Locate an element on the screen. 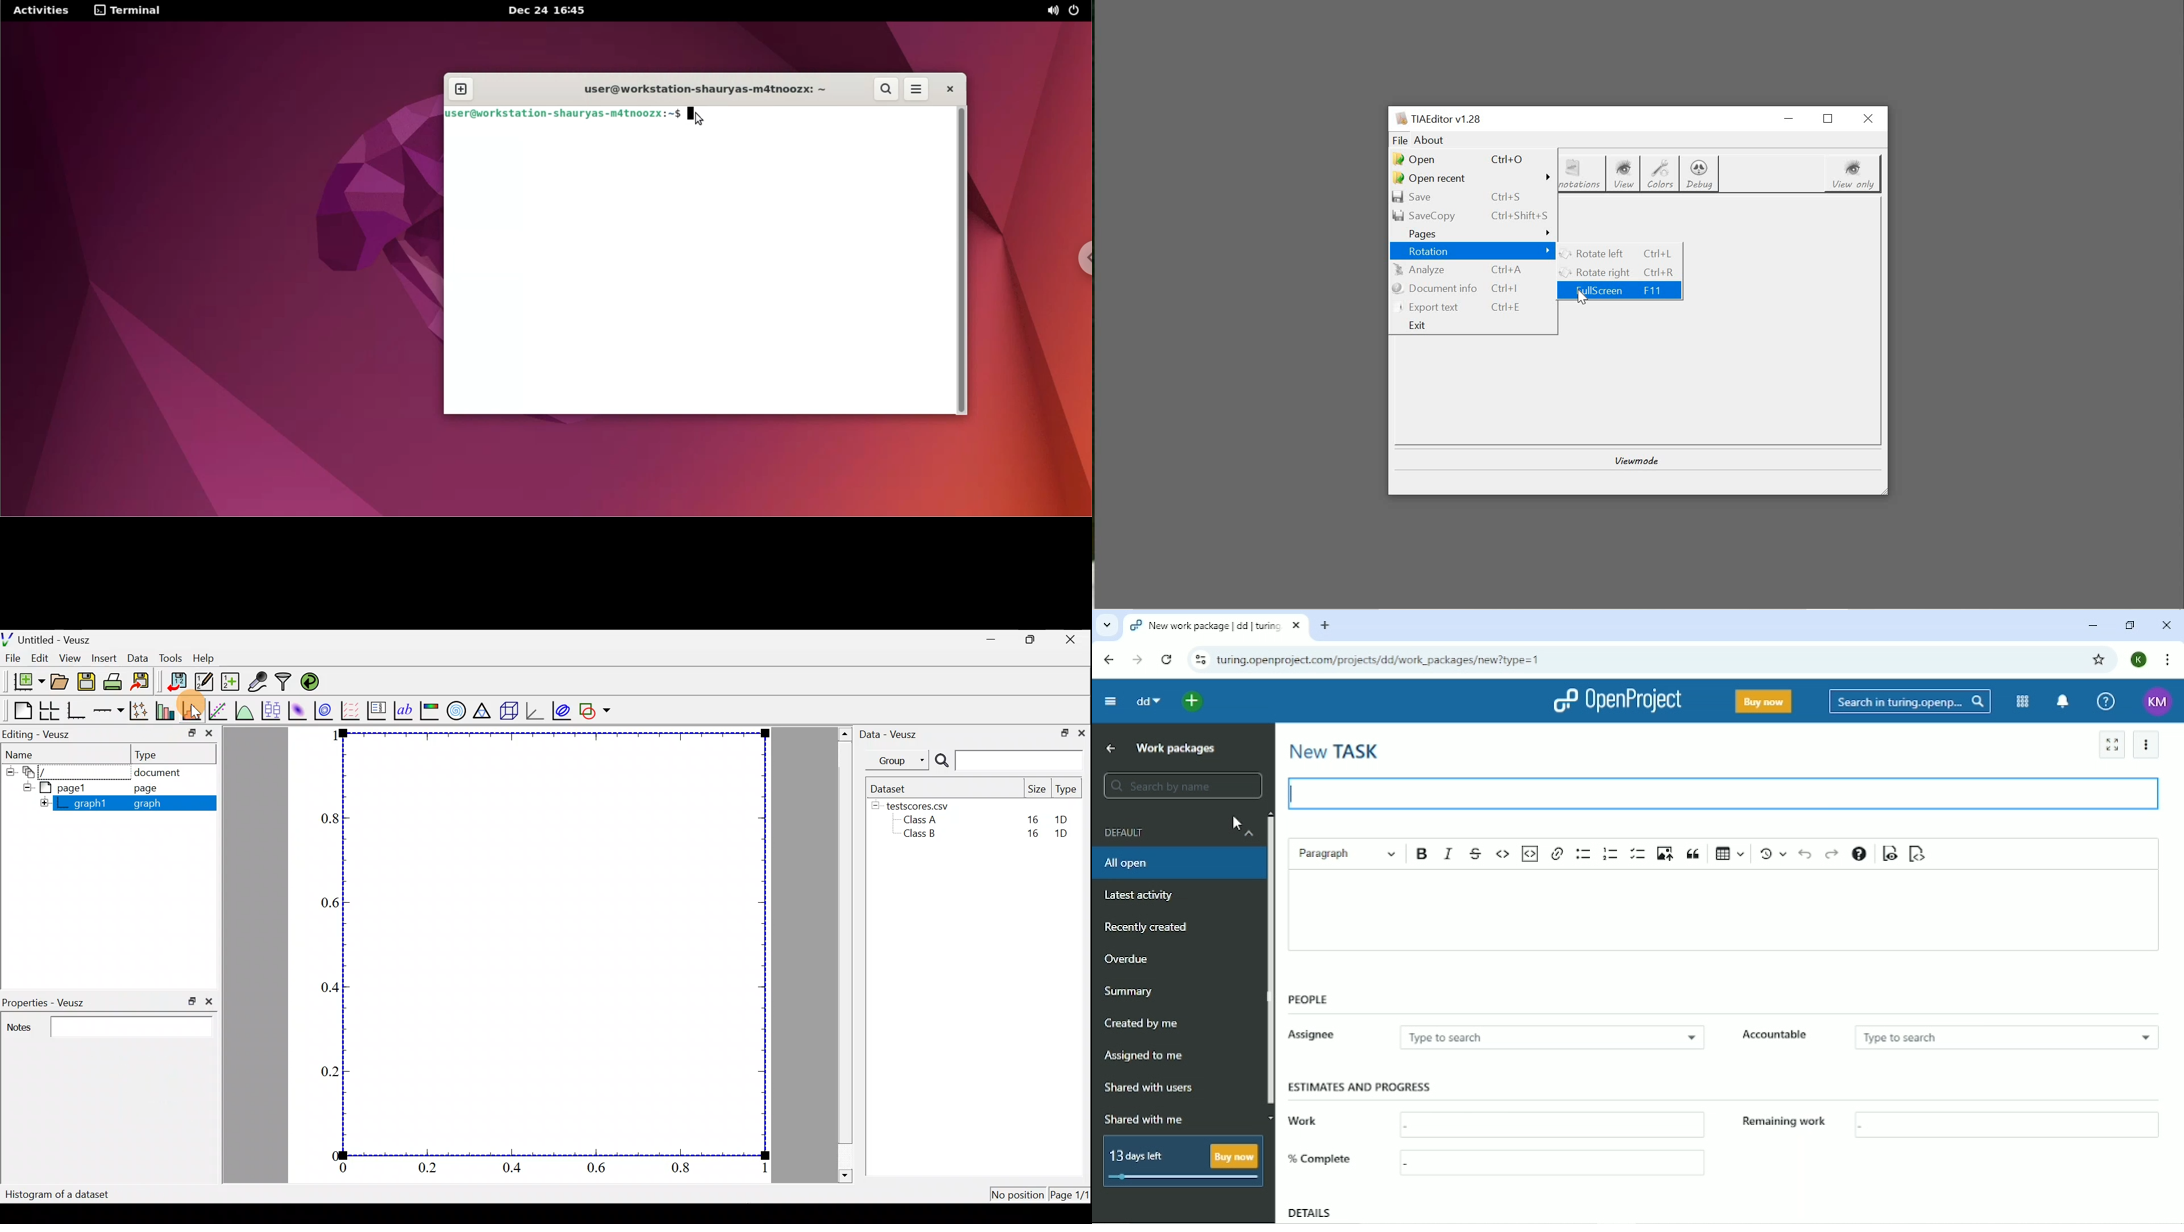 The width and height of the screenshot is (2184, 1232). Overdue is located at coordinates (1126, 959).